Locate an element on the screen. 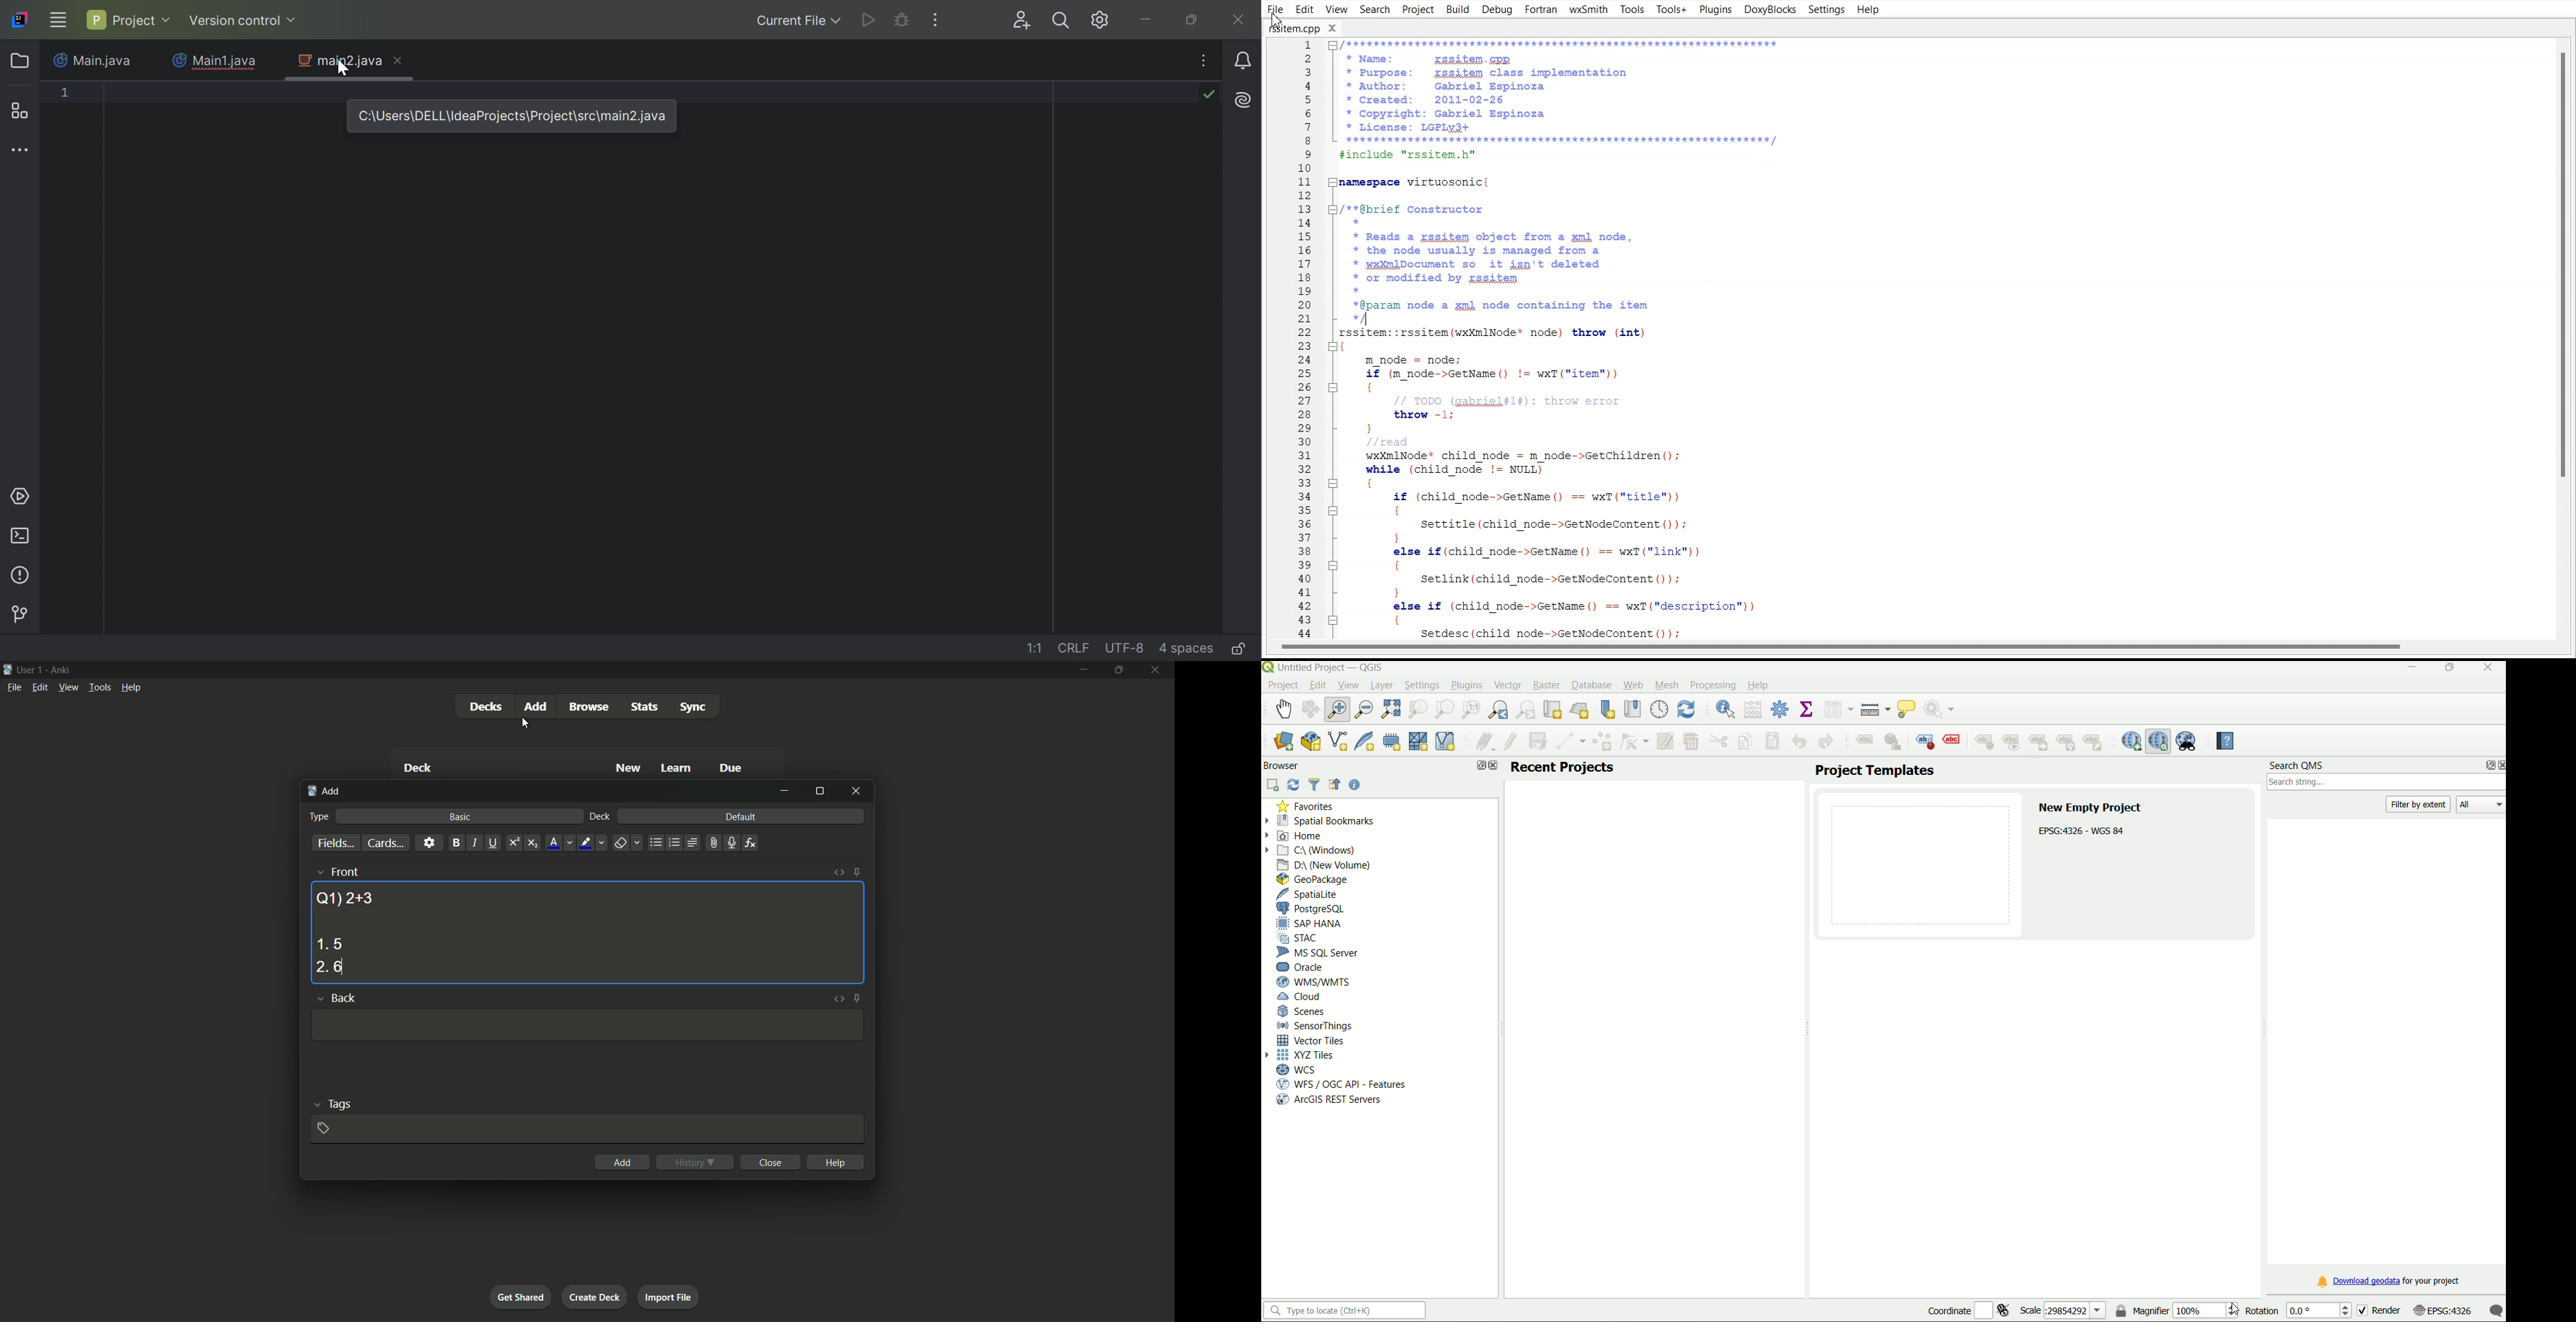 This screenshot has width=2576, height=1344. Collapse is located at coordinates (1332, 620).